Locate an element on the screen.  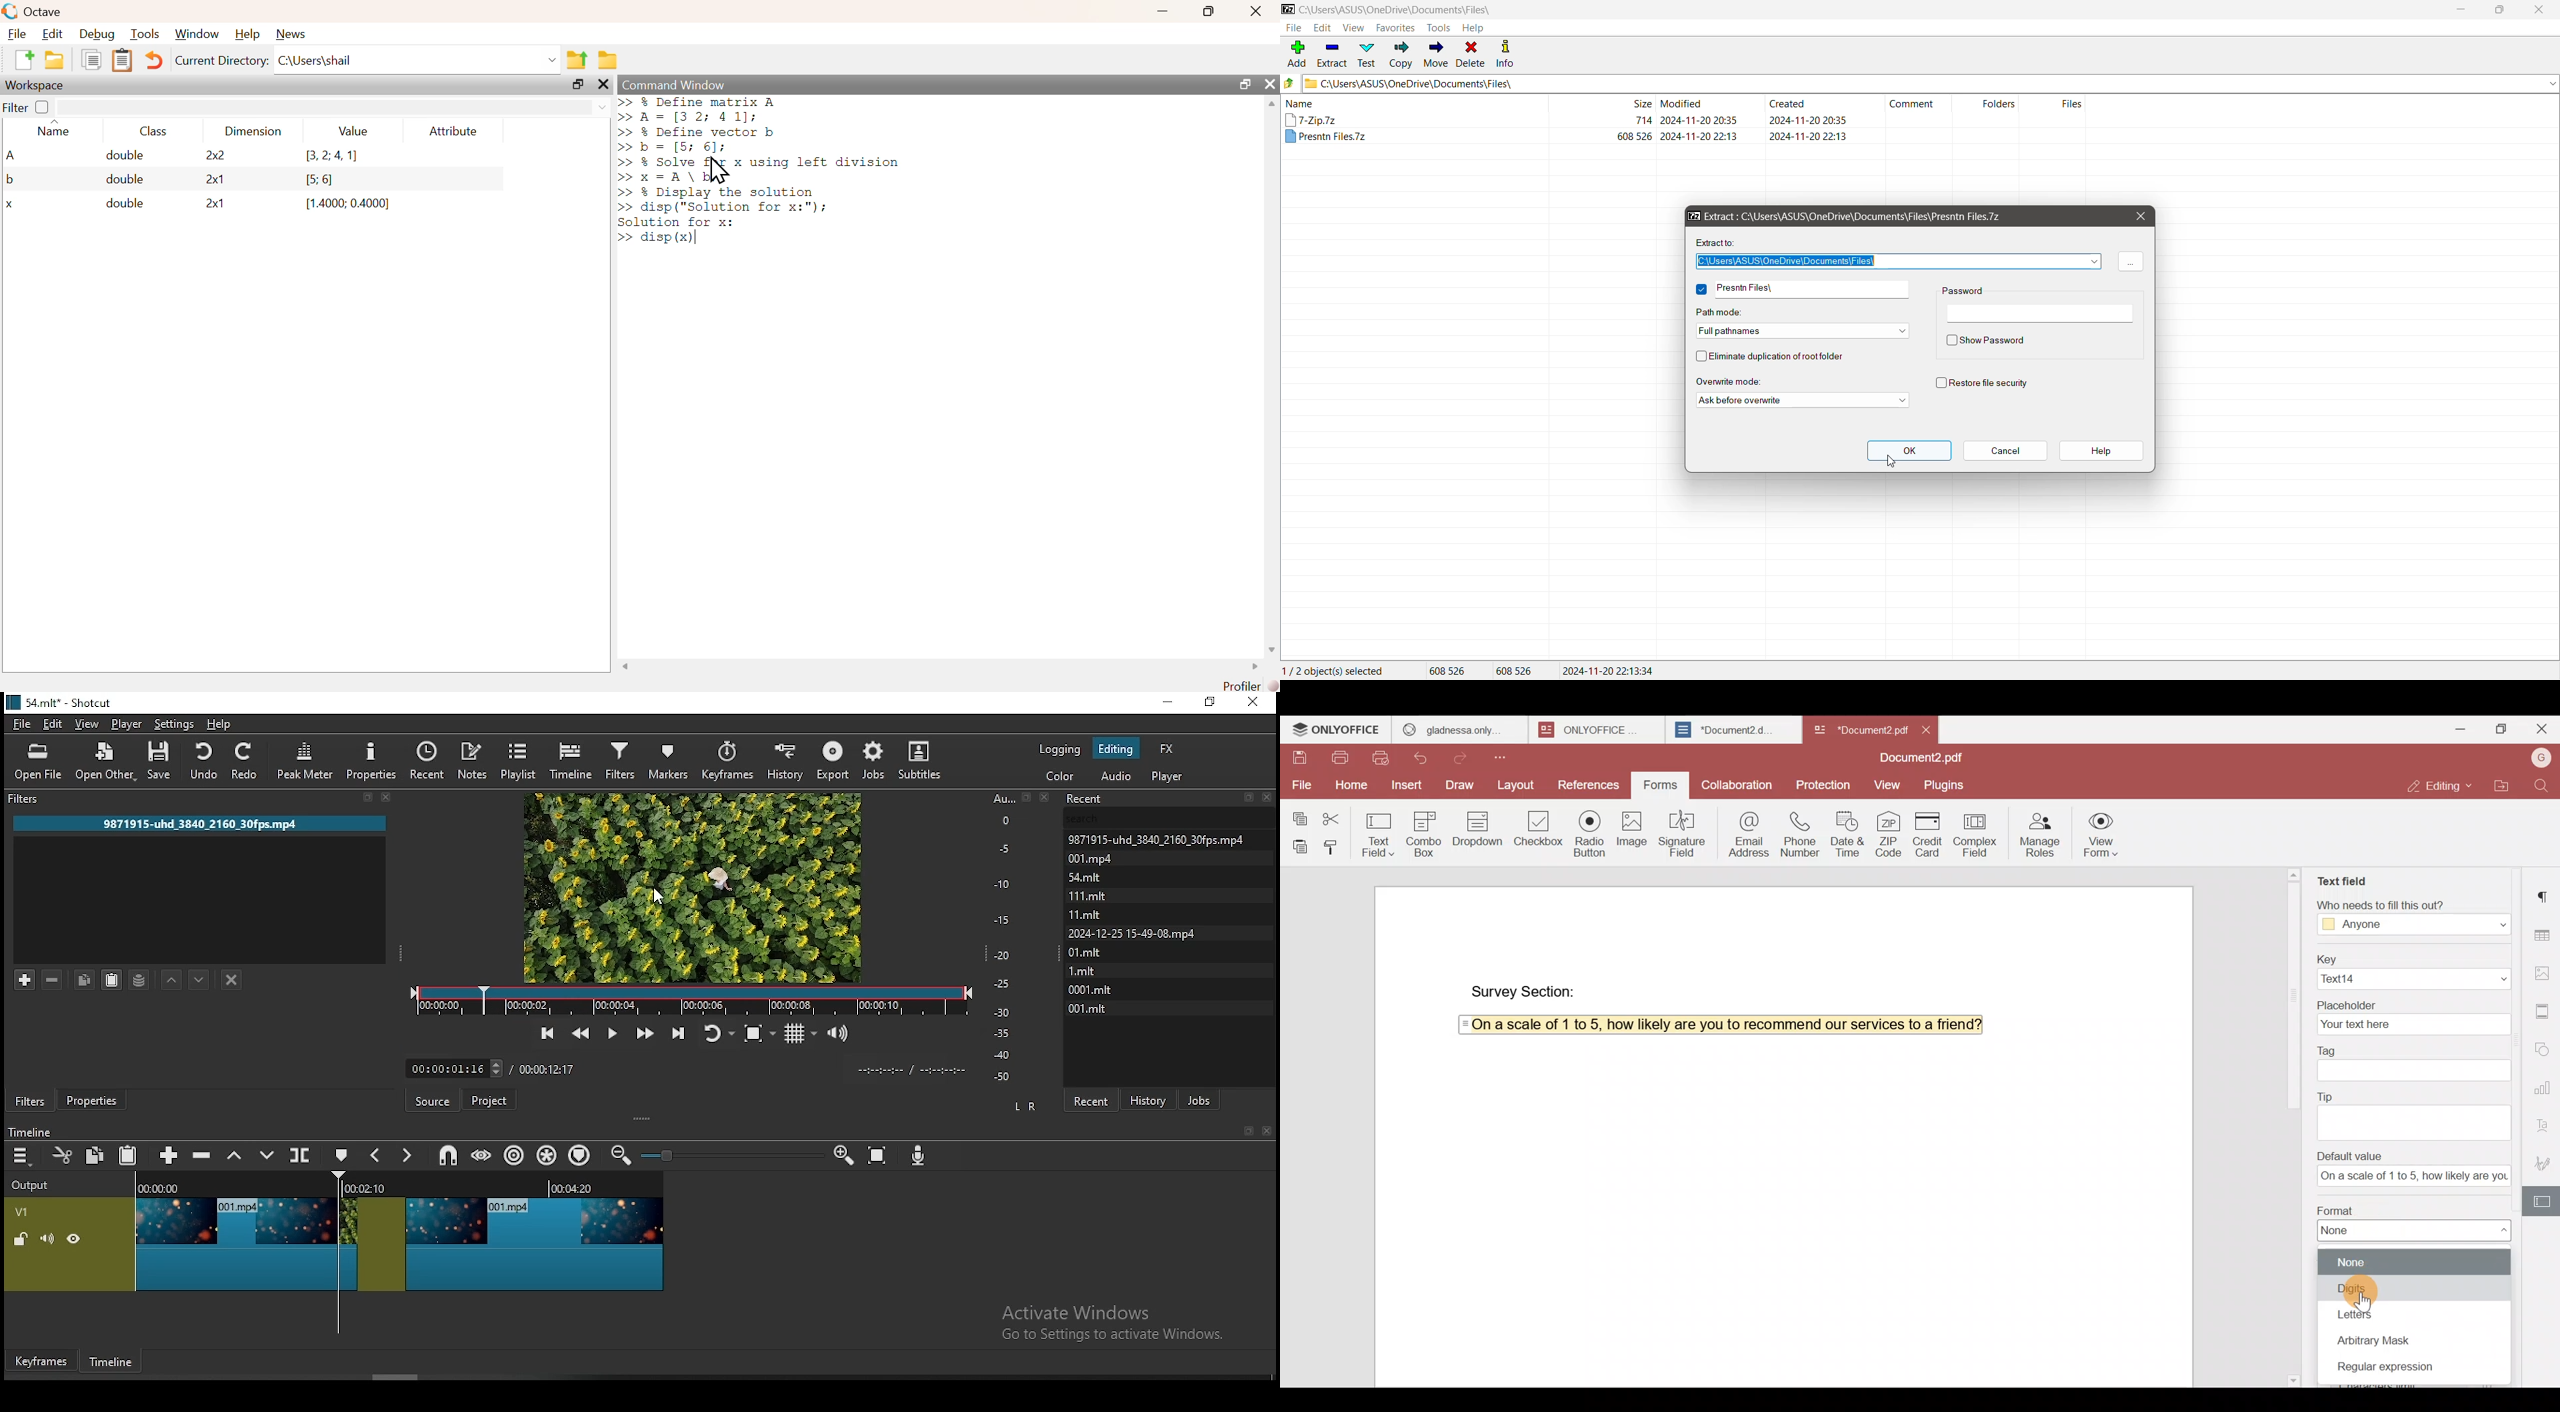
zoom timeline to fit is located at coordinates (880, 1157).